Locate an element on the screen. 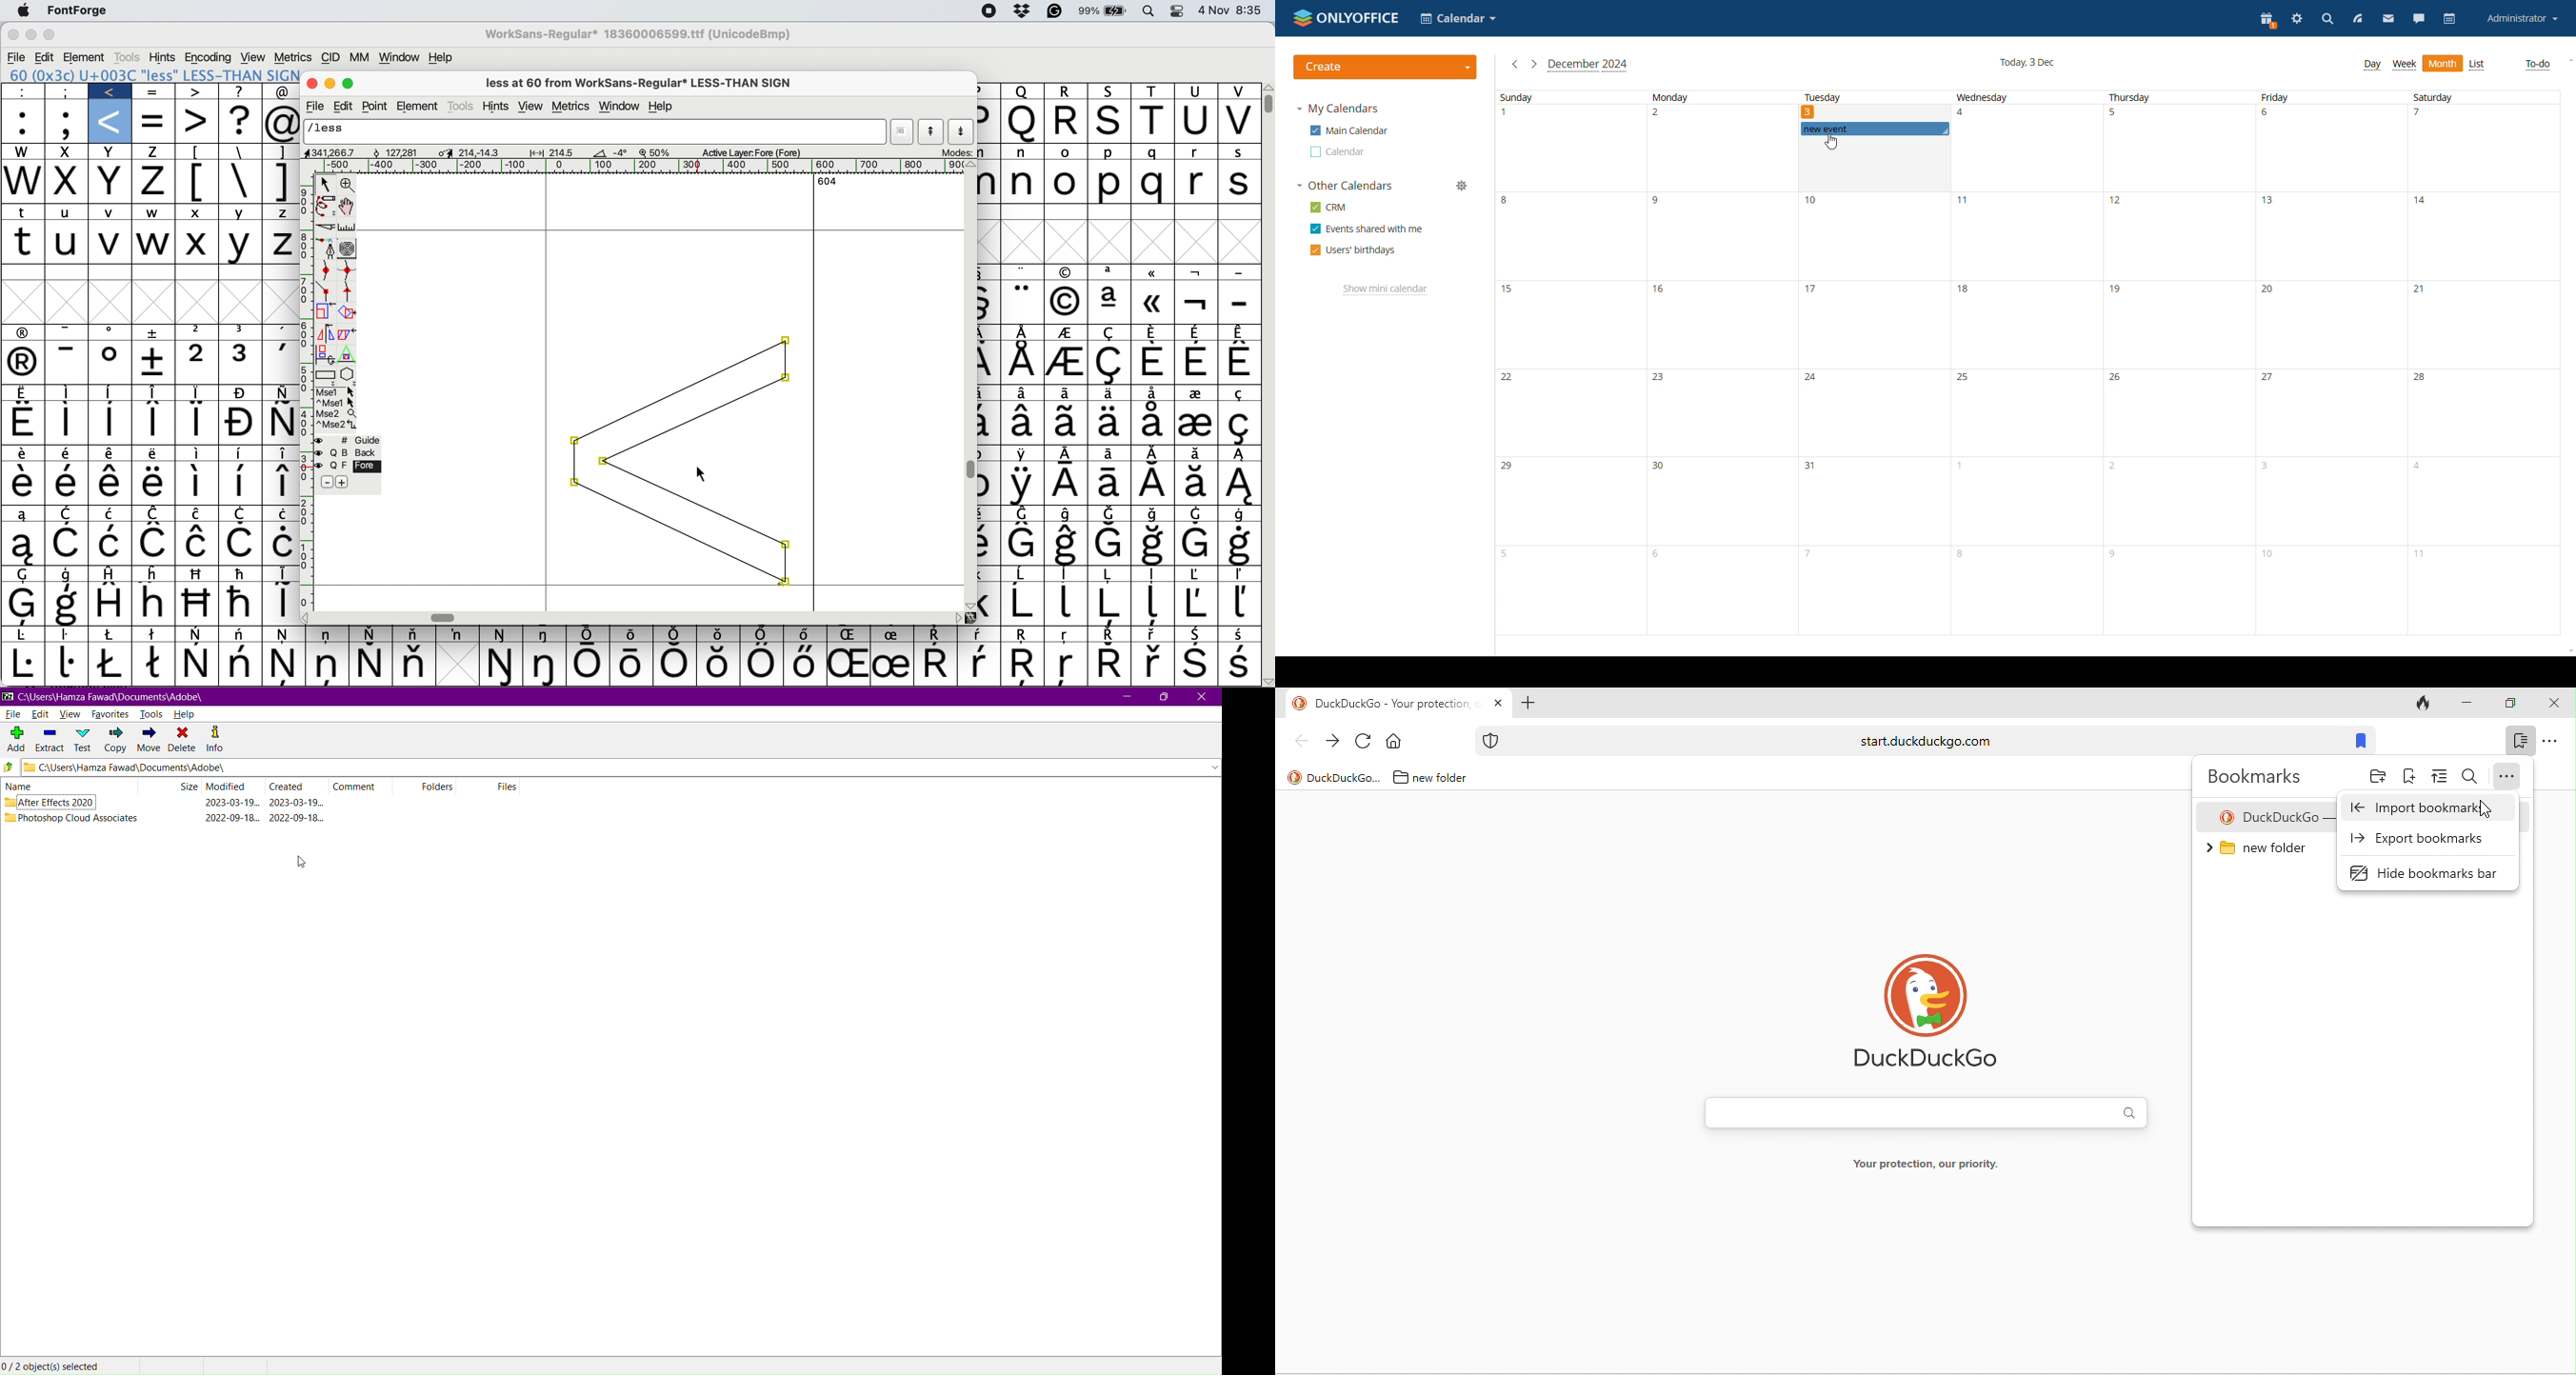  Symbol is located at coordinates (1197, 545).